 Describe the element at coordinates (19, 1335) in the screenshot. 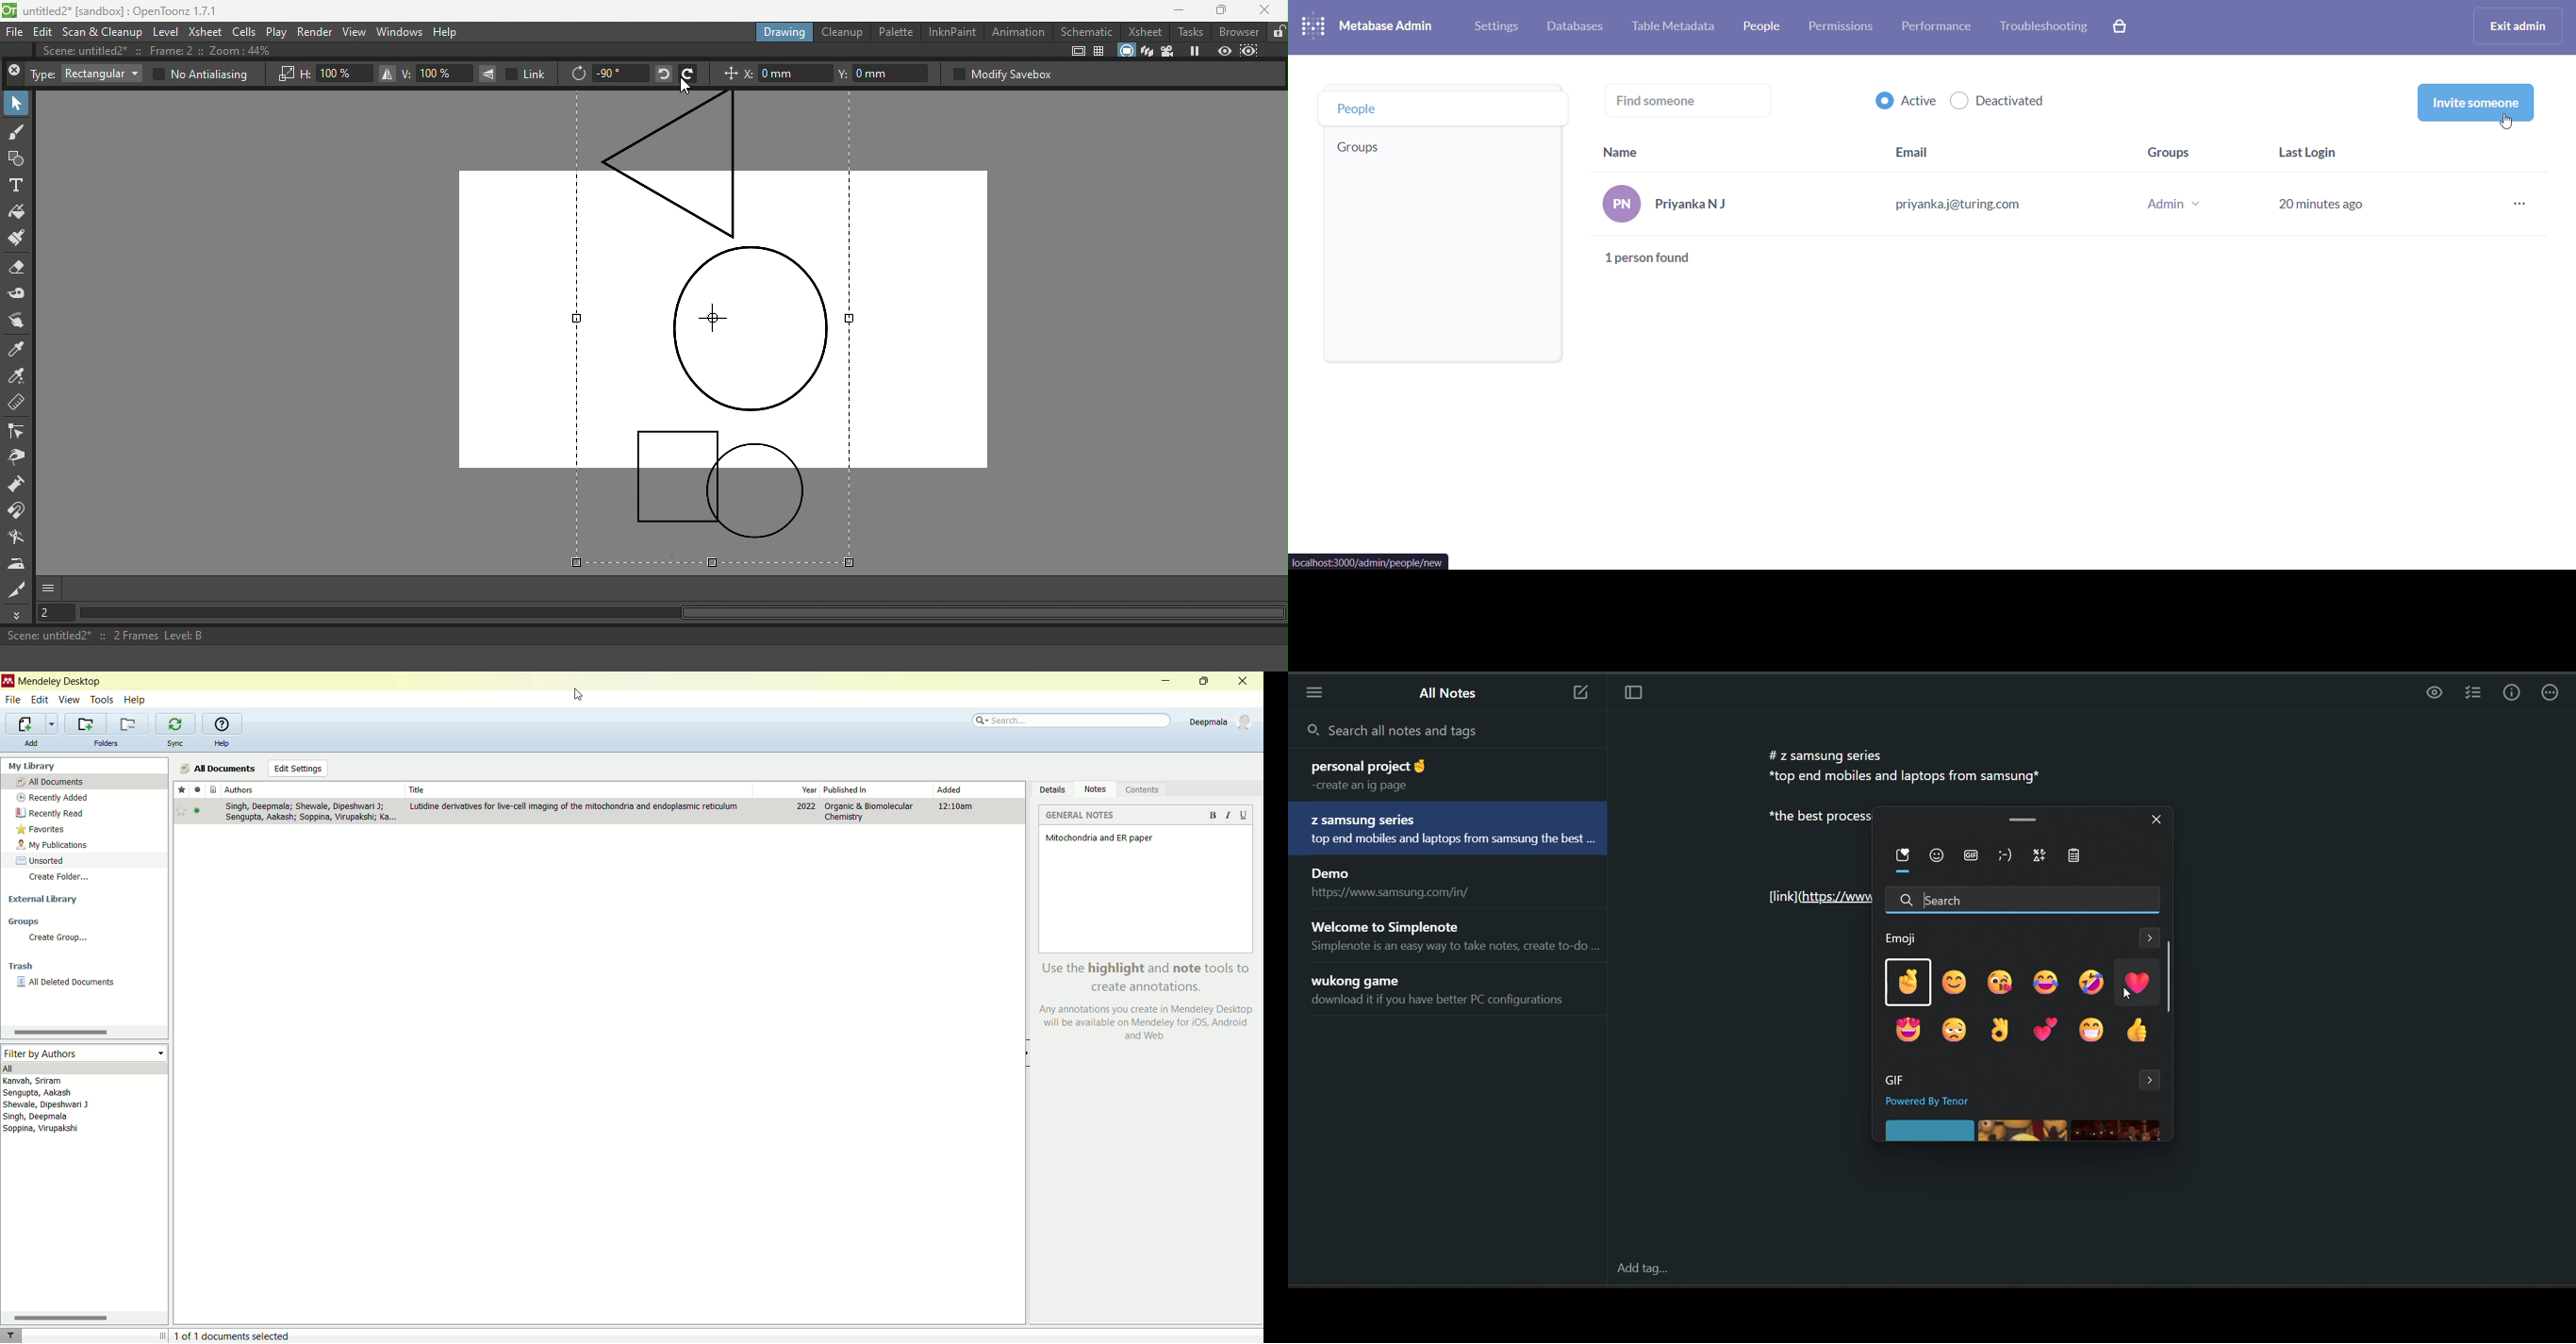

I see `filter documents by authors, tags or publication` at that location.